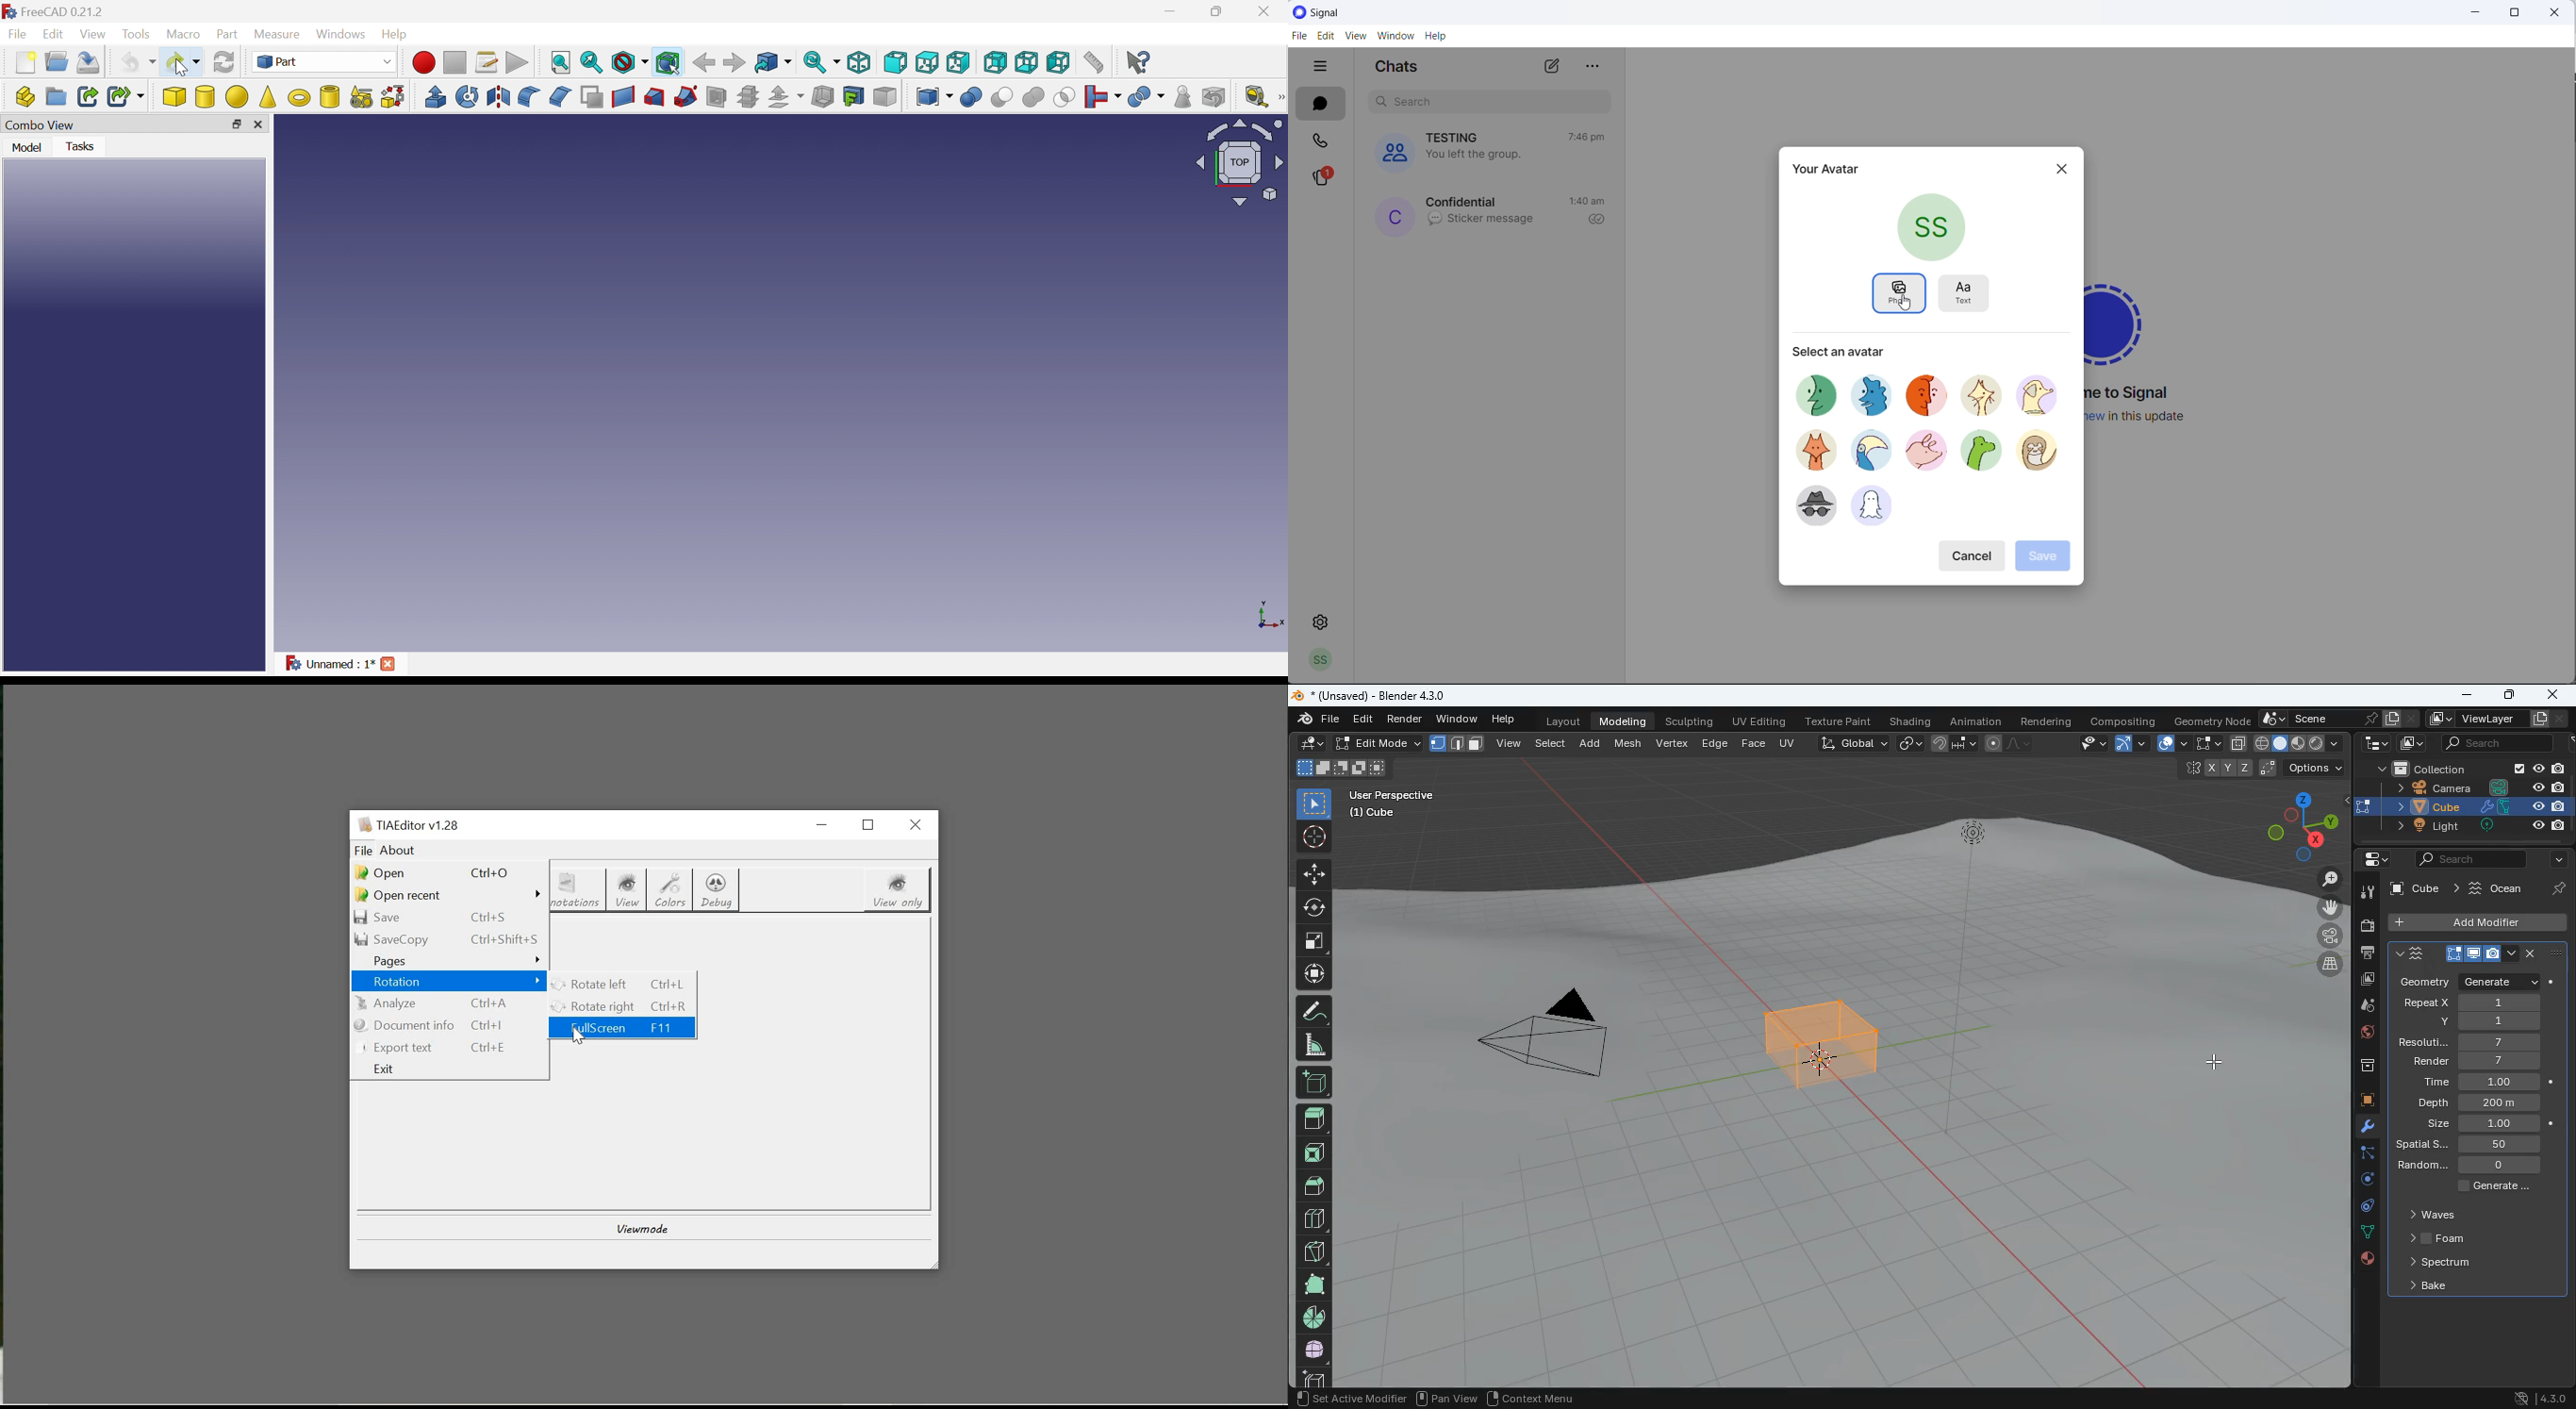 The image size is (2576, 1428). What do you see at coordinates (2358, 1102) in the screenshot?
I see `cube` at bounding box center [2358, 1102].